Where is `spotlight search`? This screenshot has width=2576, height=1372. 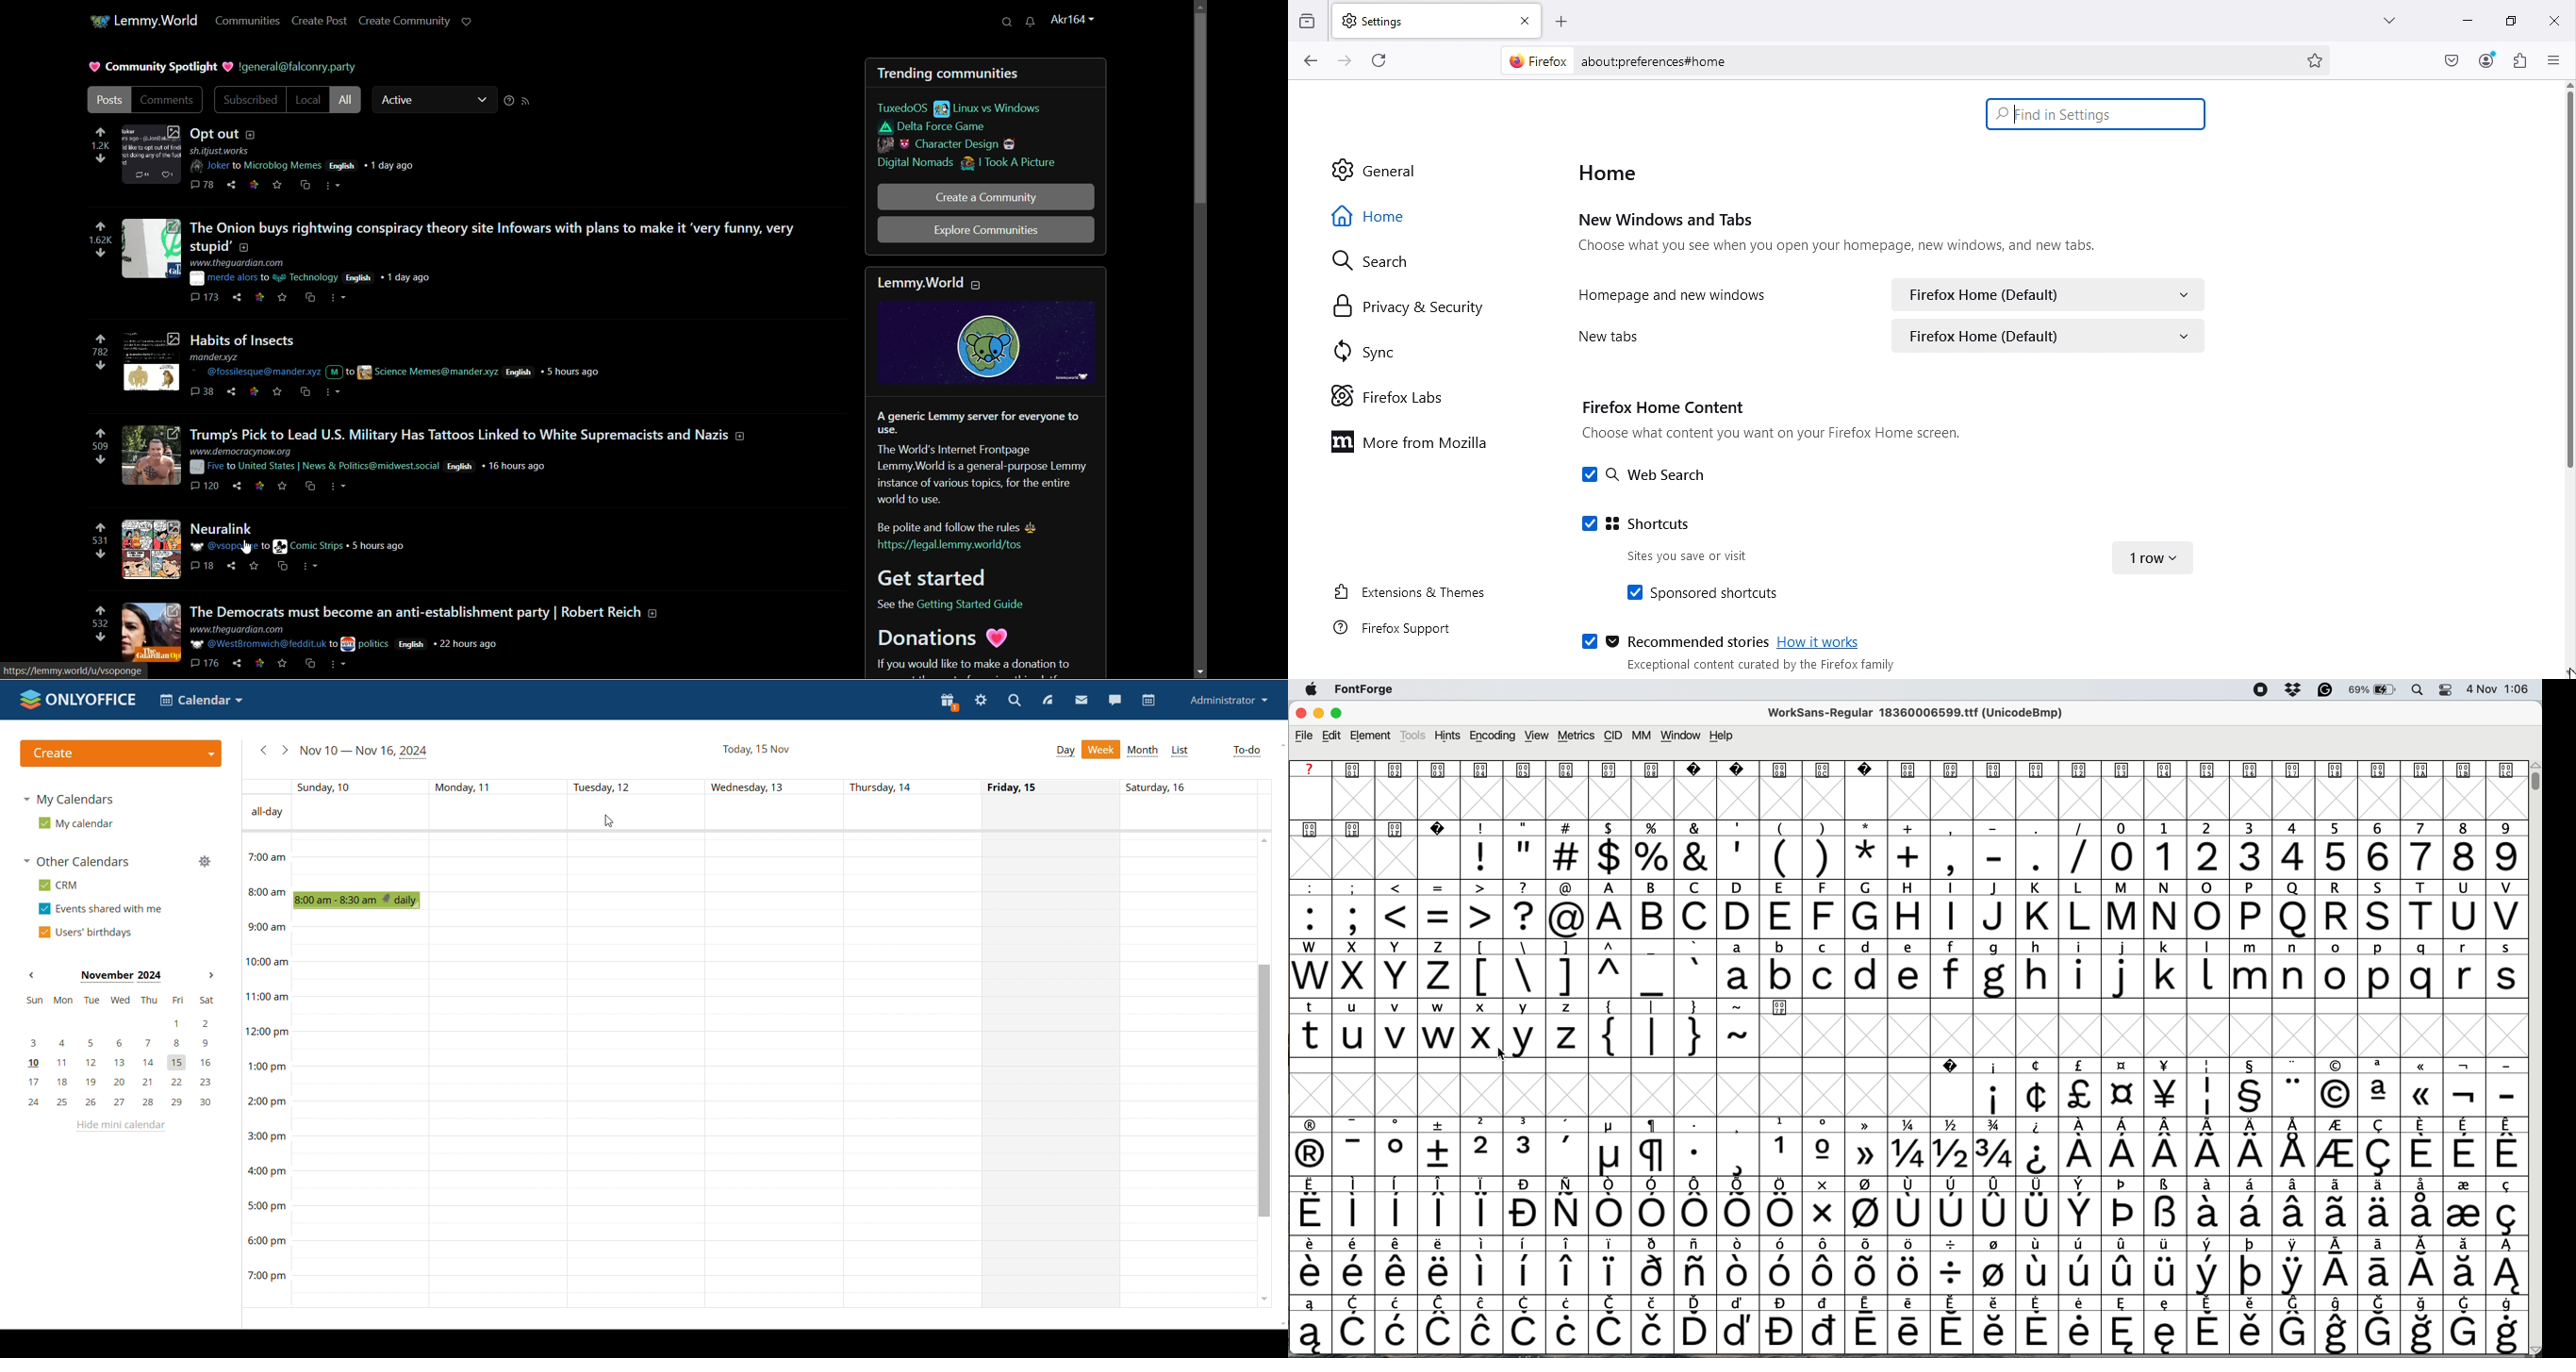 spotlight search is located at coordinates (2418, 691).